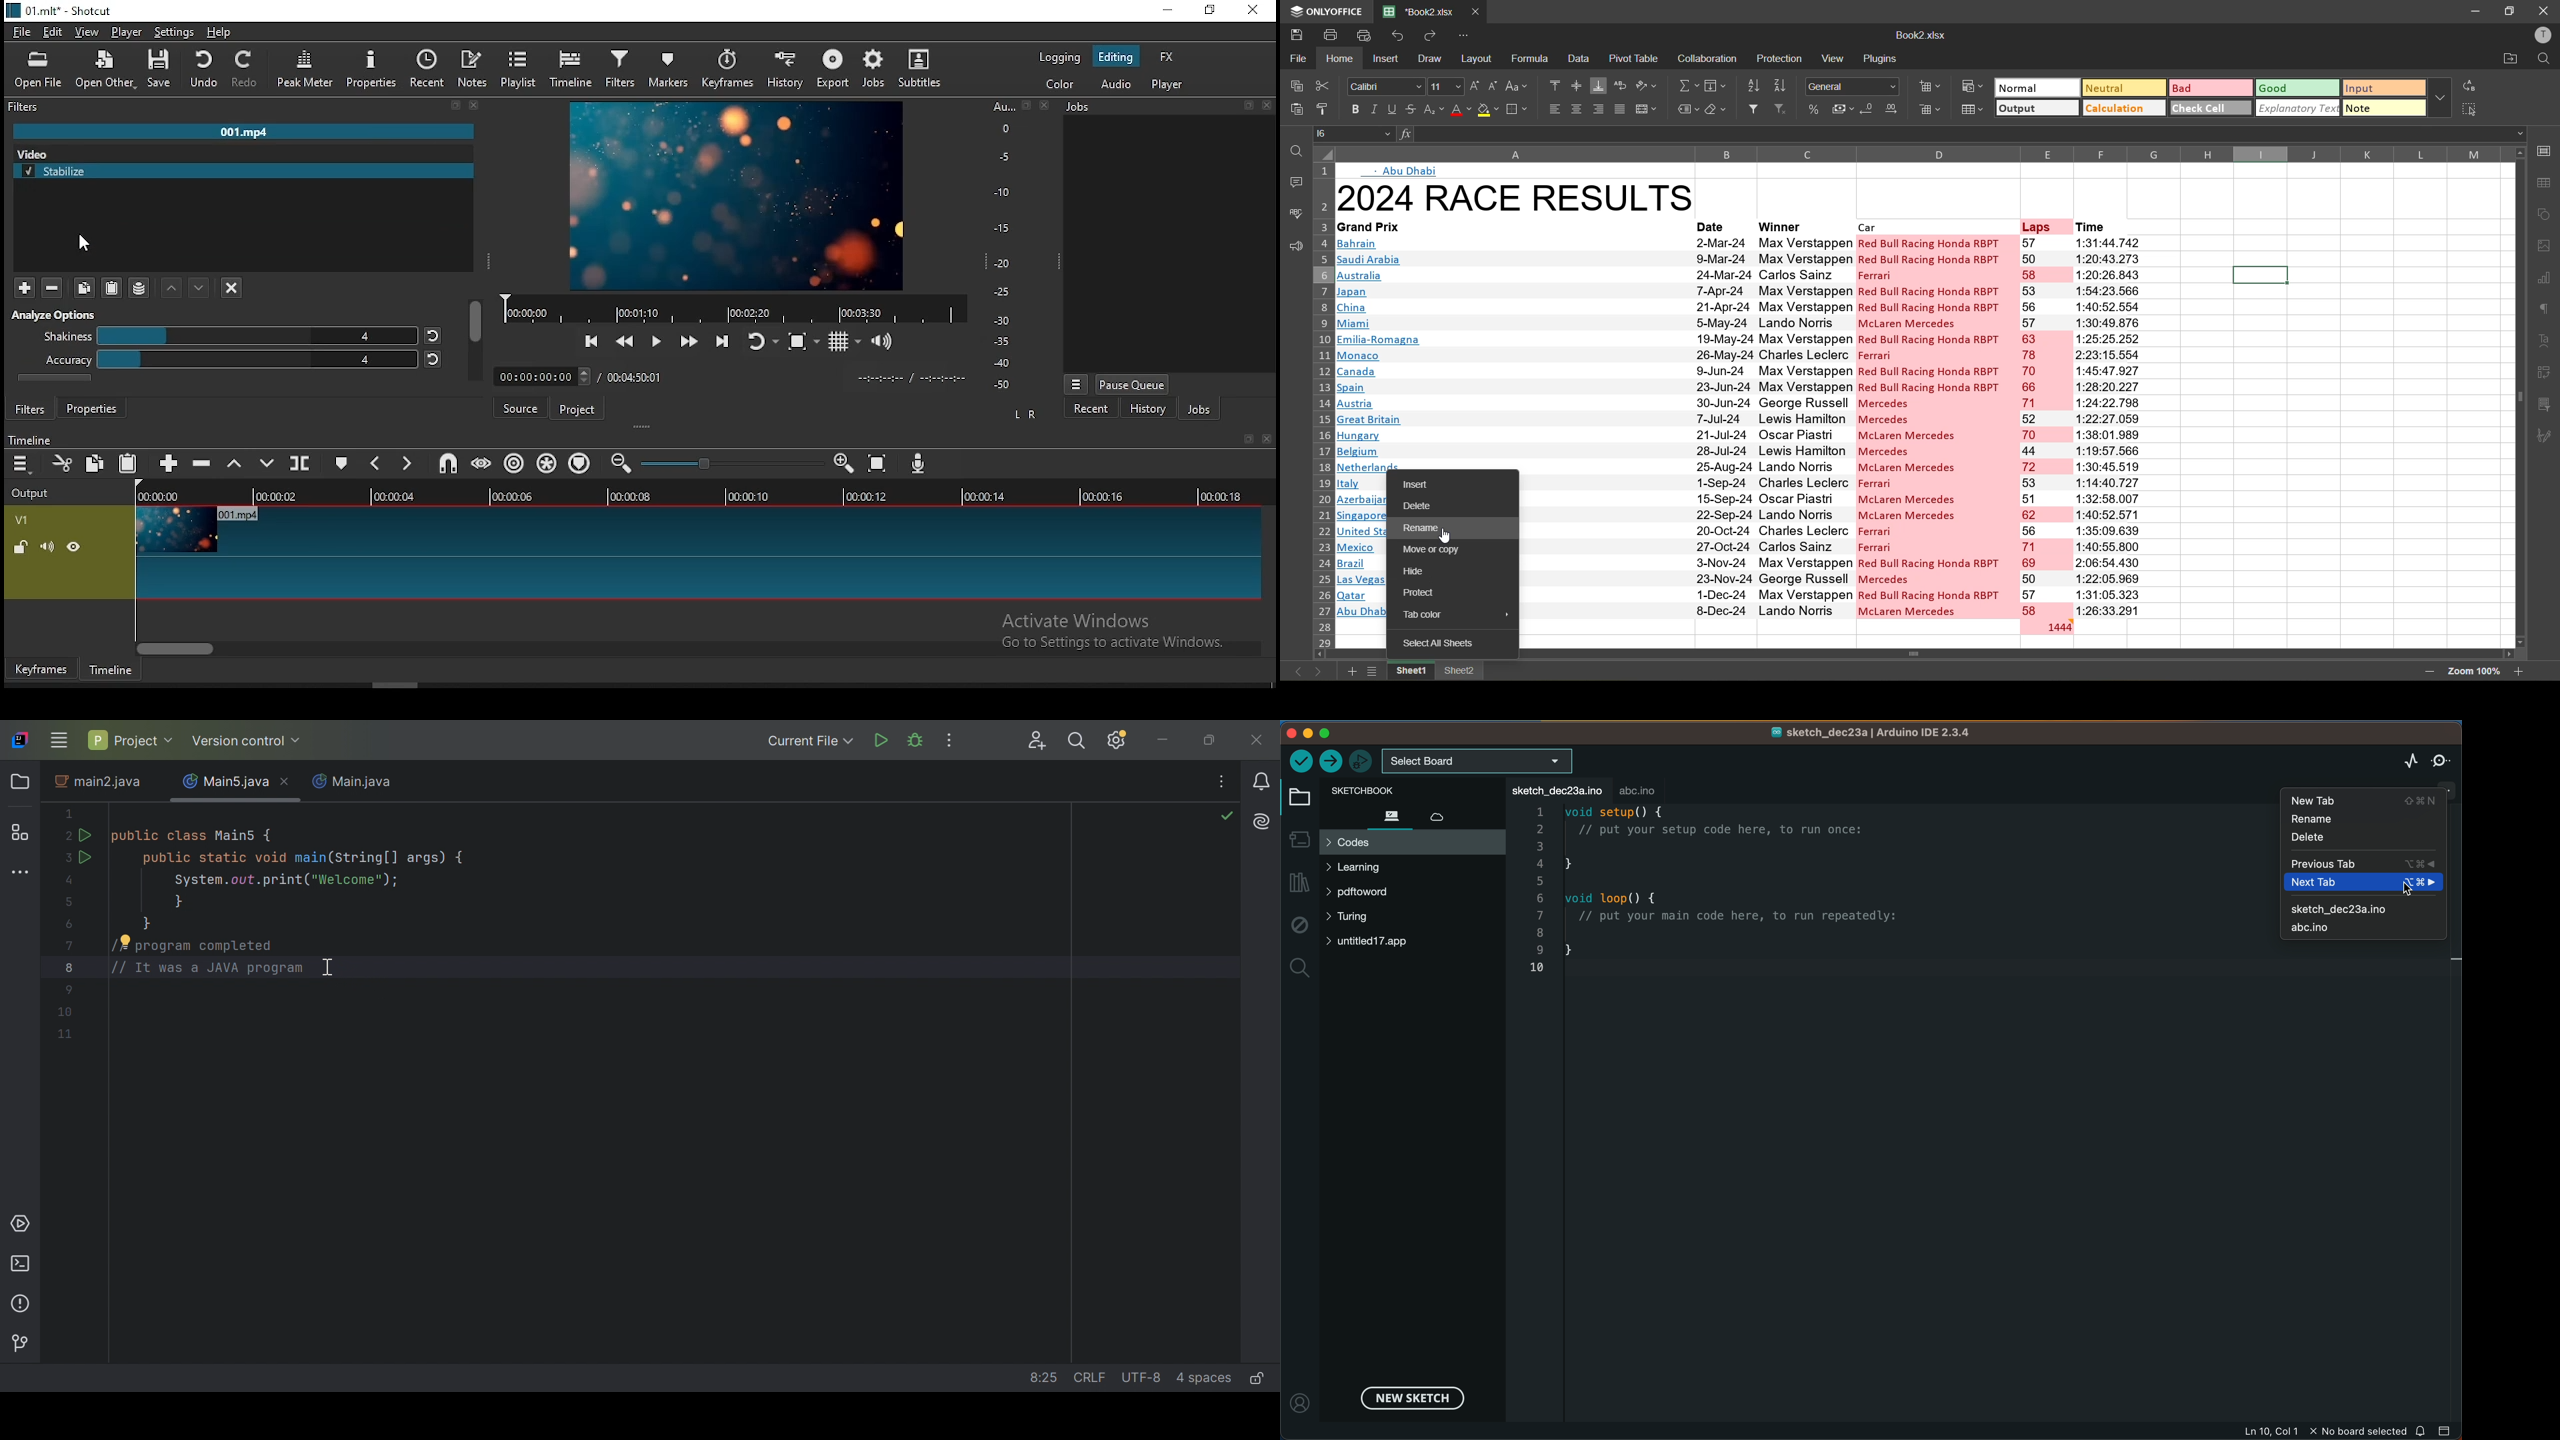 The image size is (2576, 1456). I want to click on player, so click(125, 32).